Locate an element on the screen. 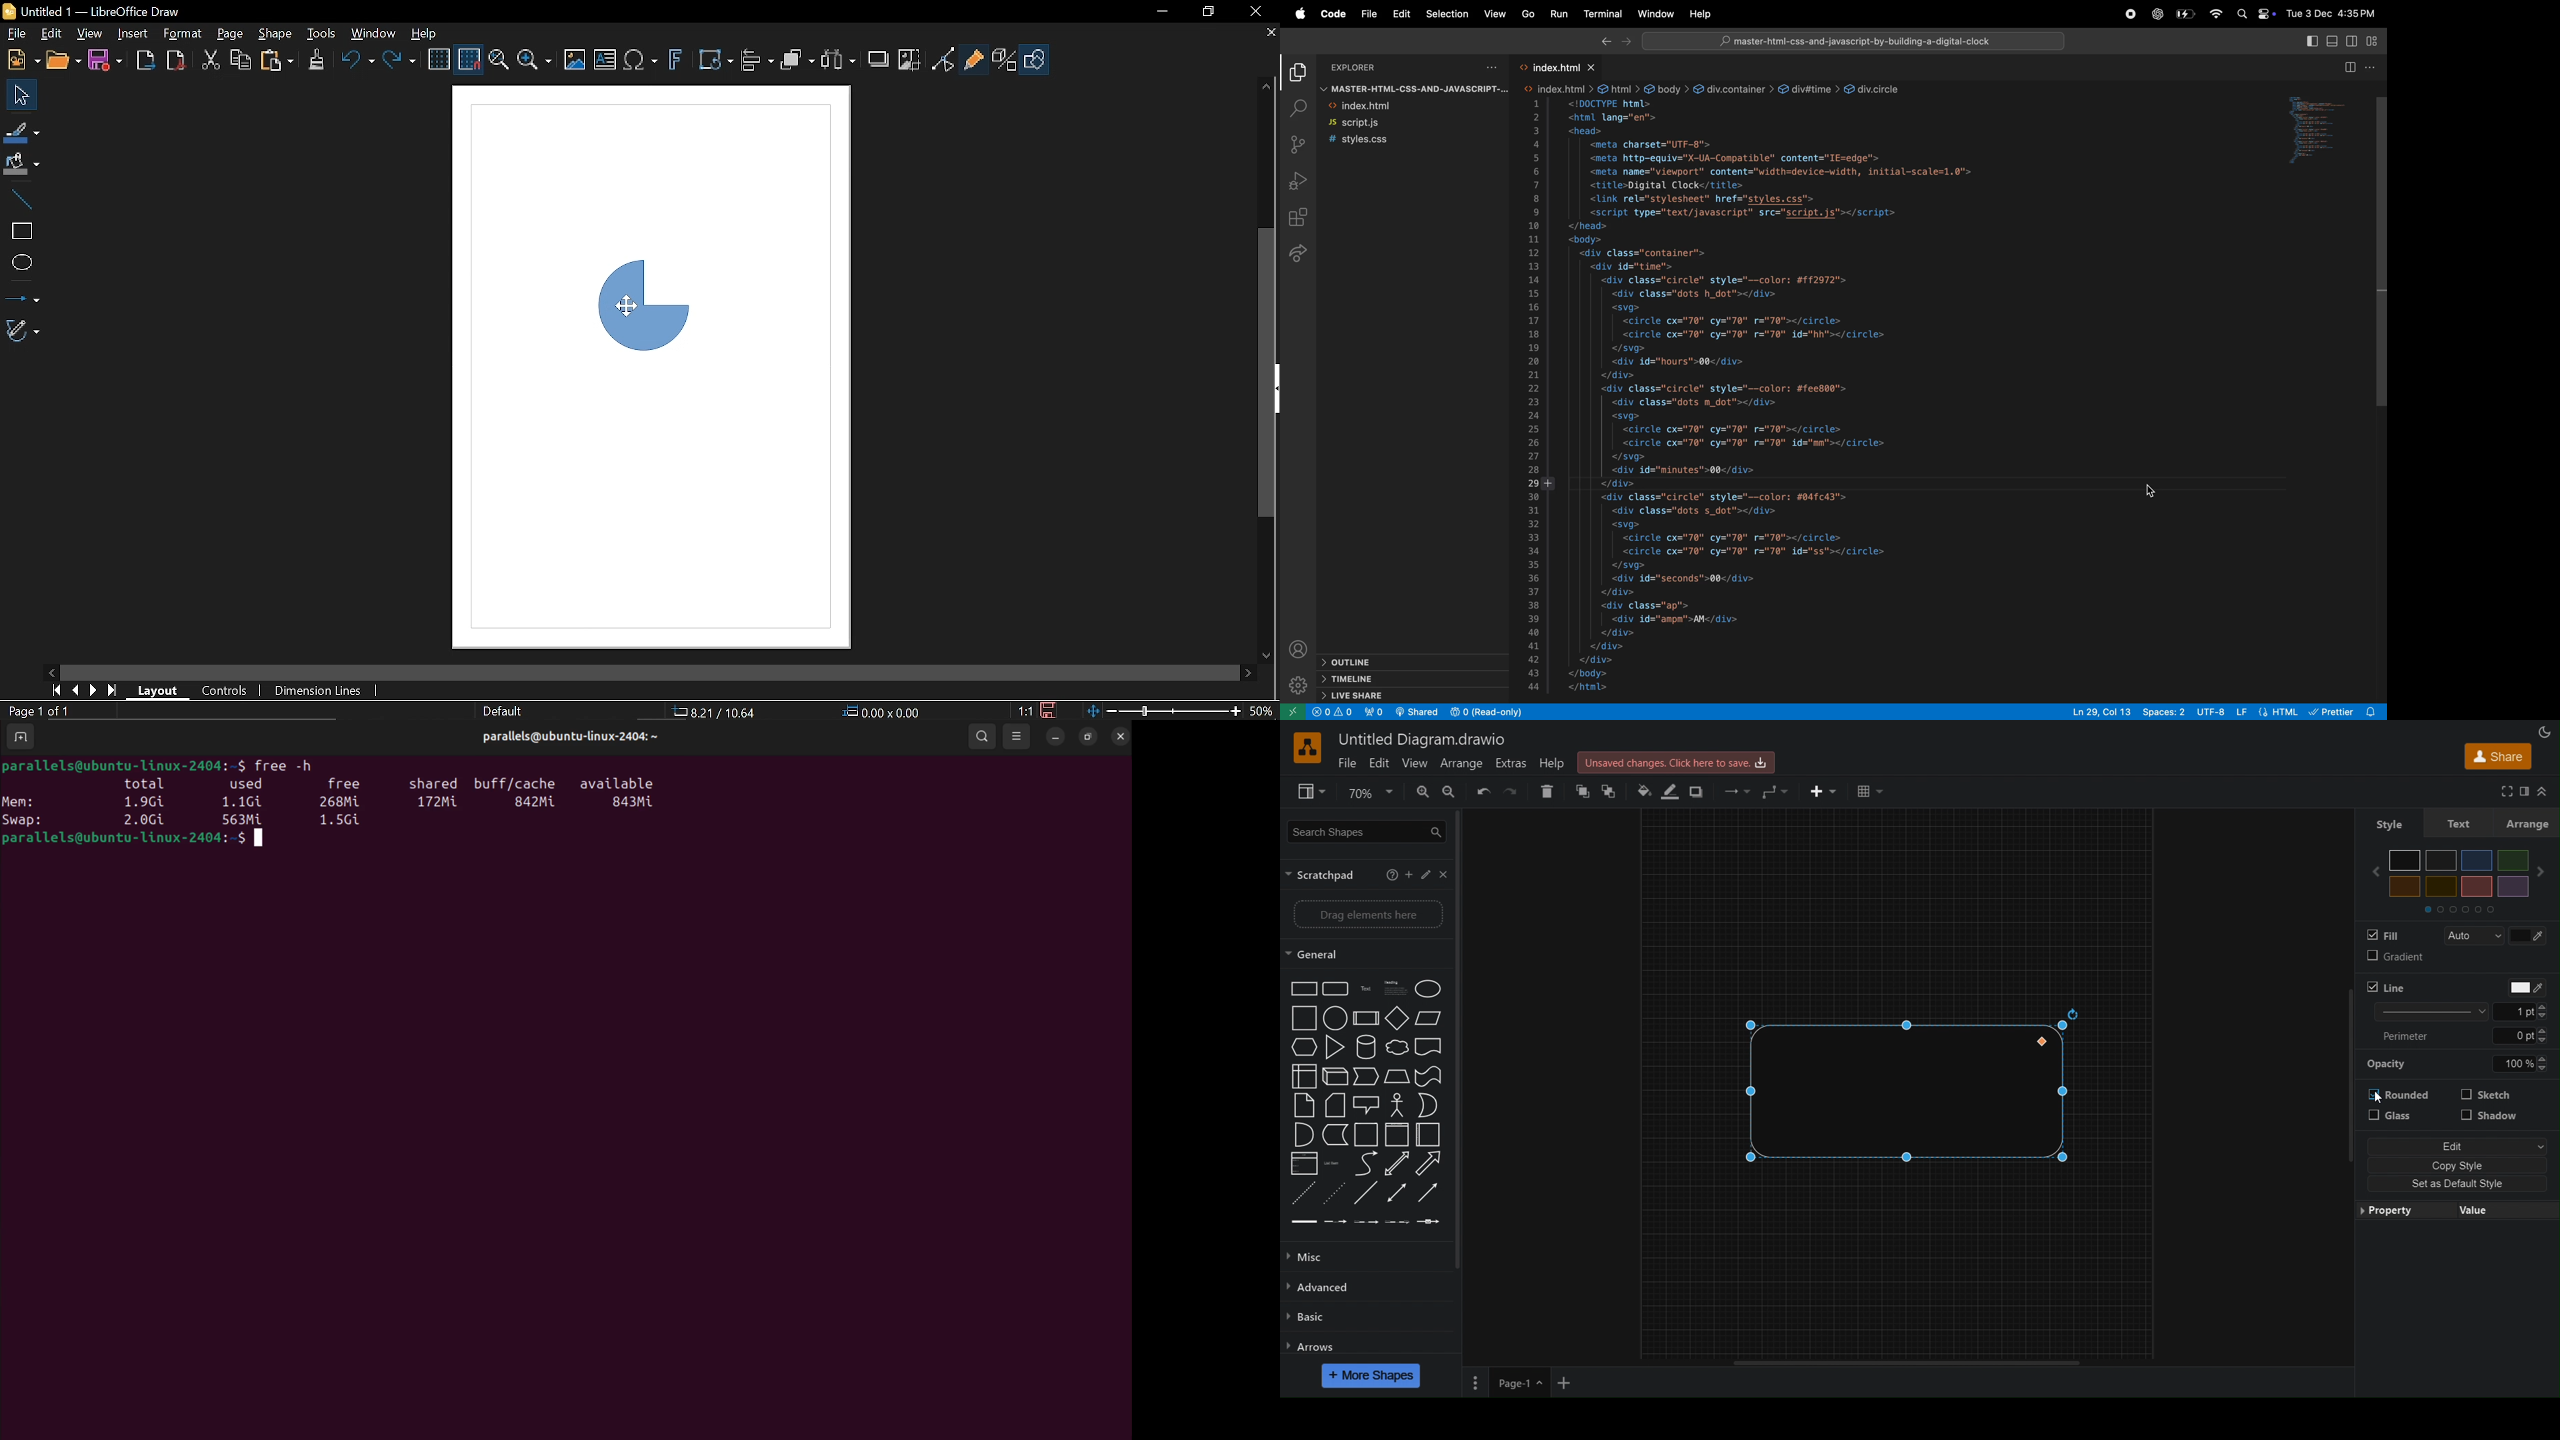 This screenshot has height=1456, width=2576. file is located at coordinates (1367, 13).